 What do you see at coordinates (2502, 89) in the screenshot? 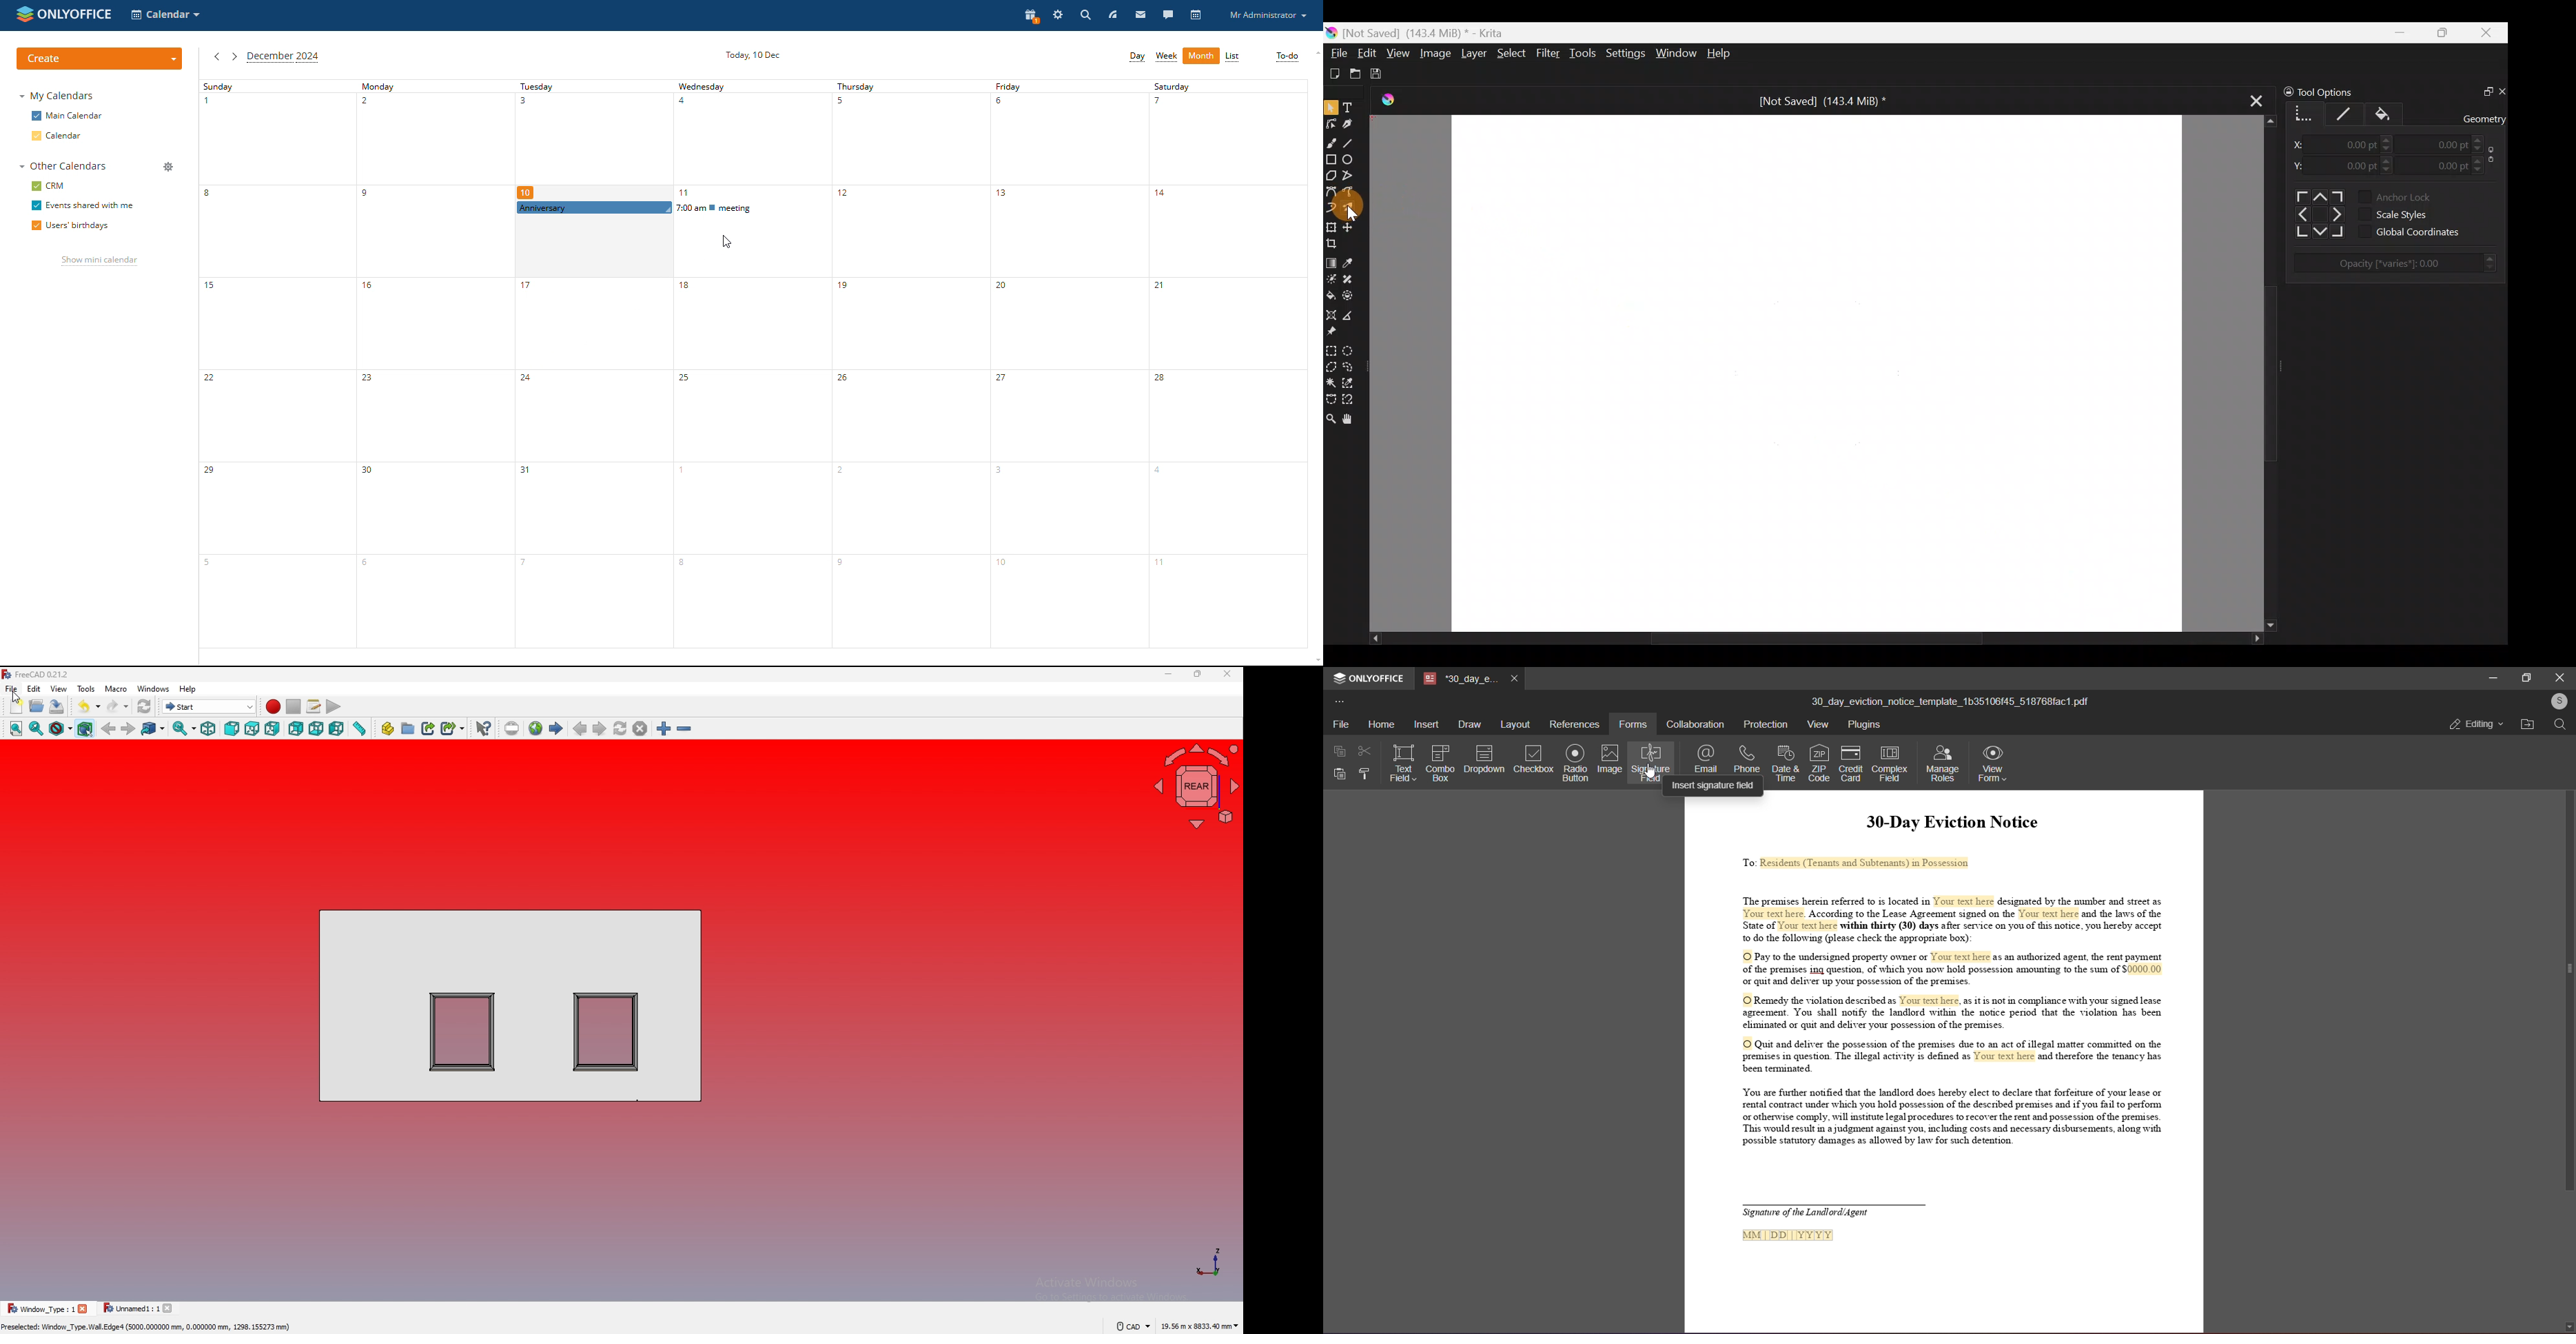
I see `Close docker` at bounding box center [2502, 89].